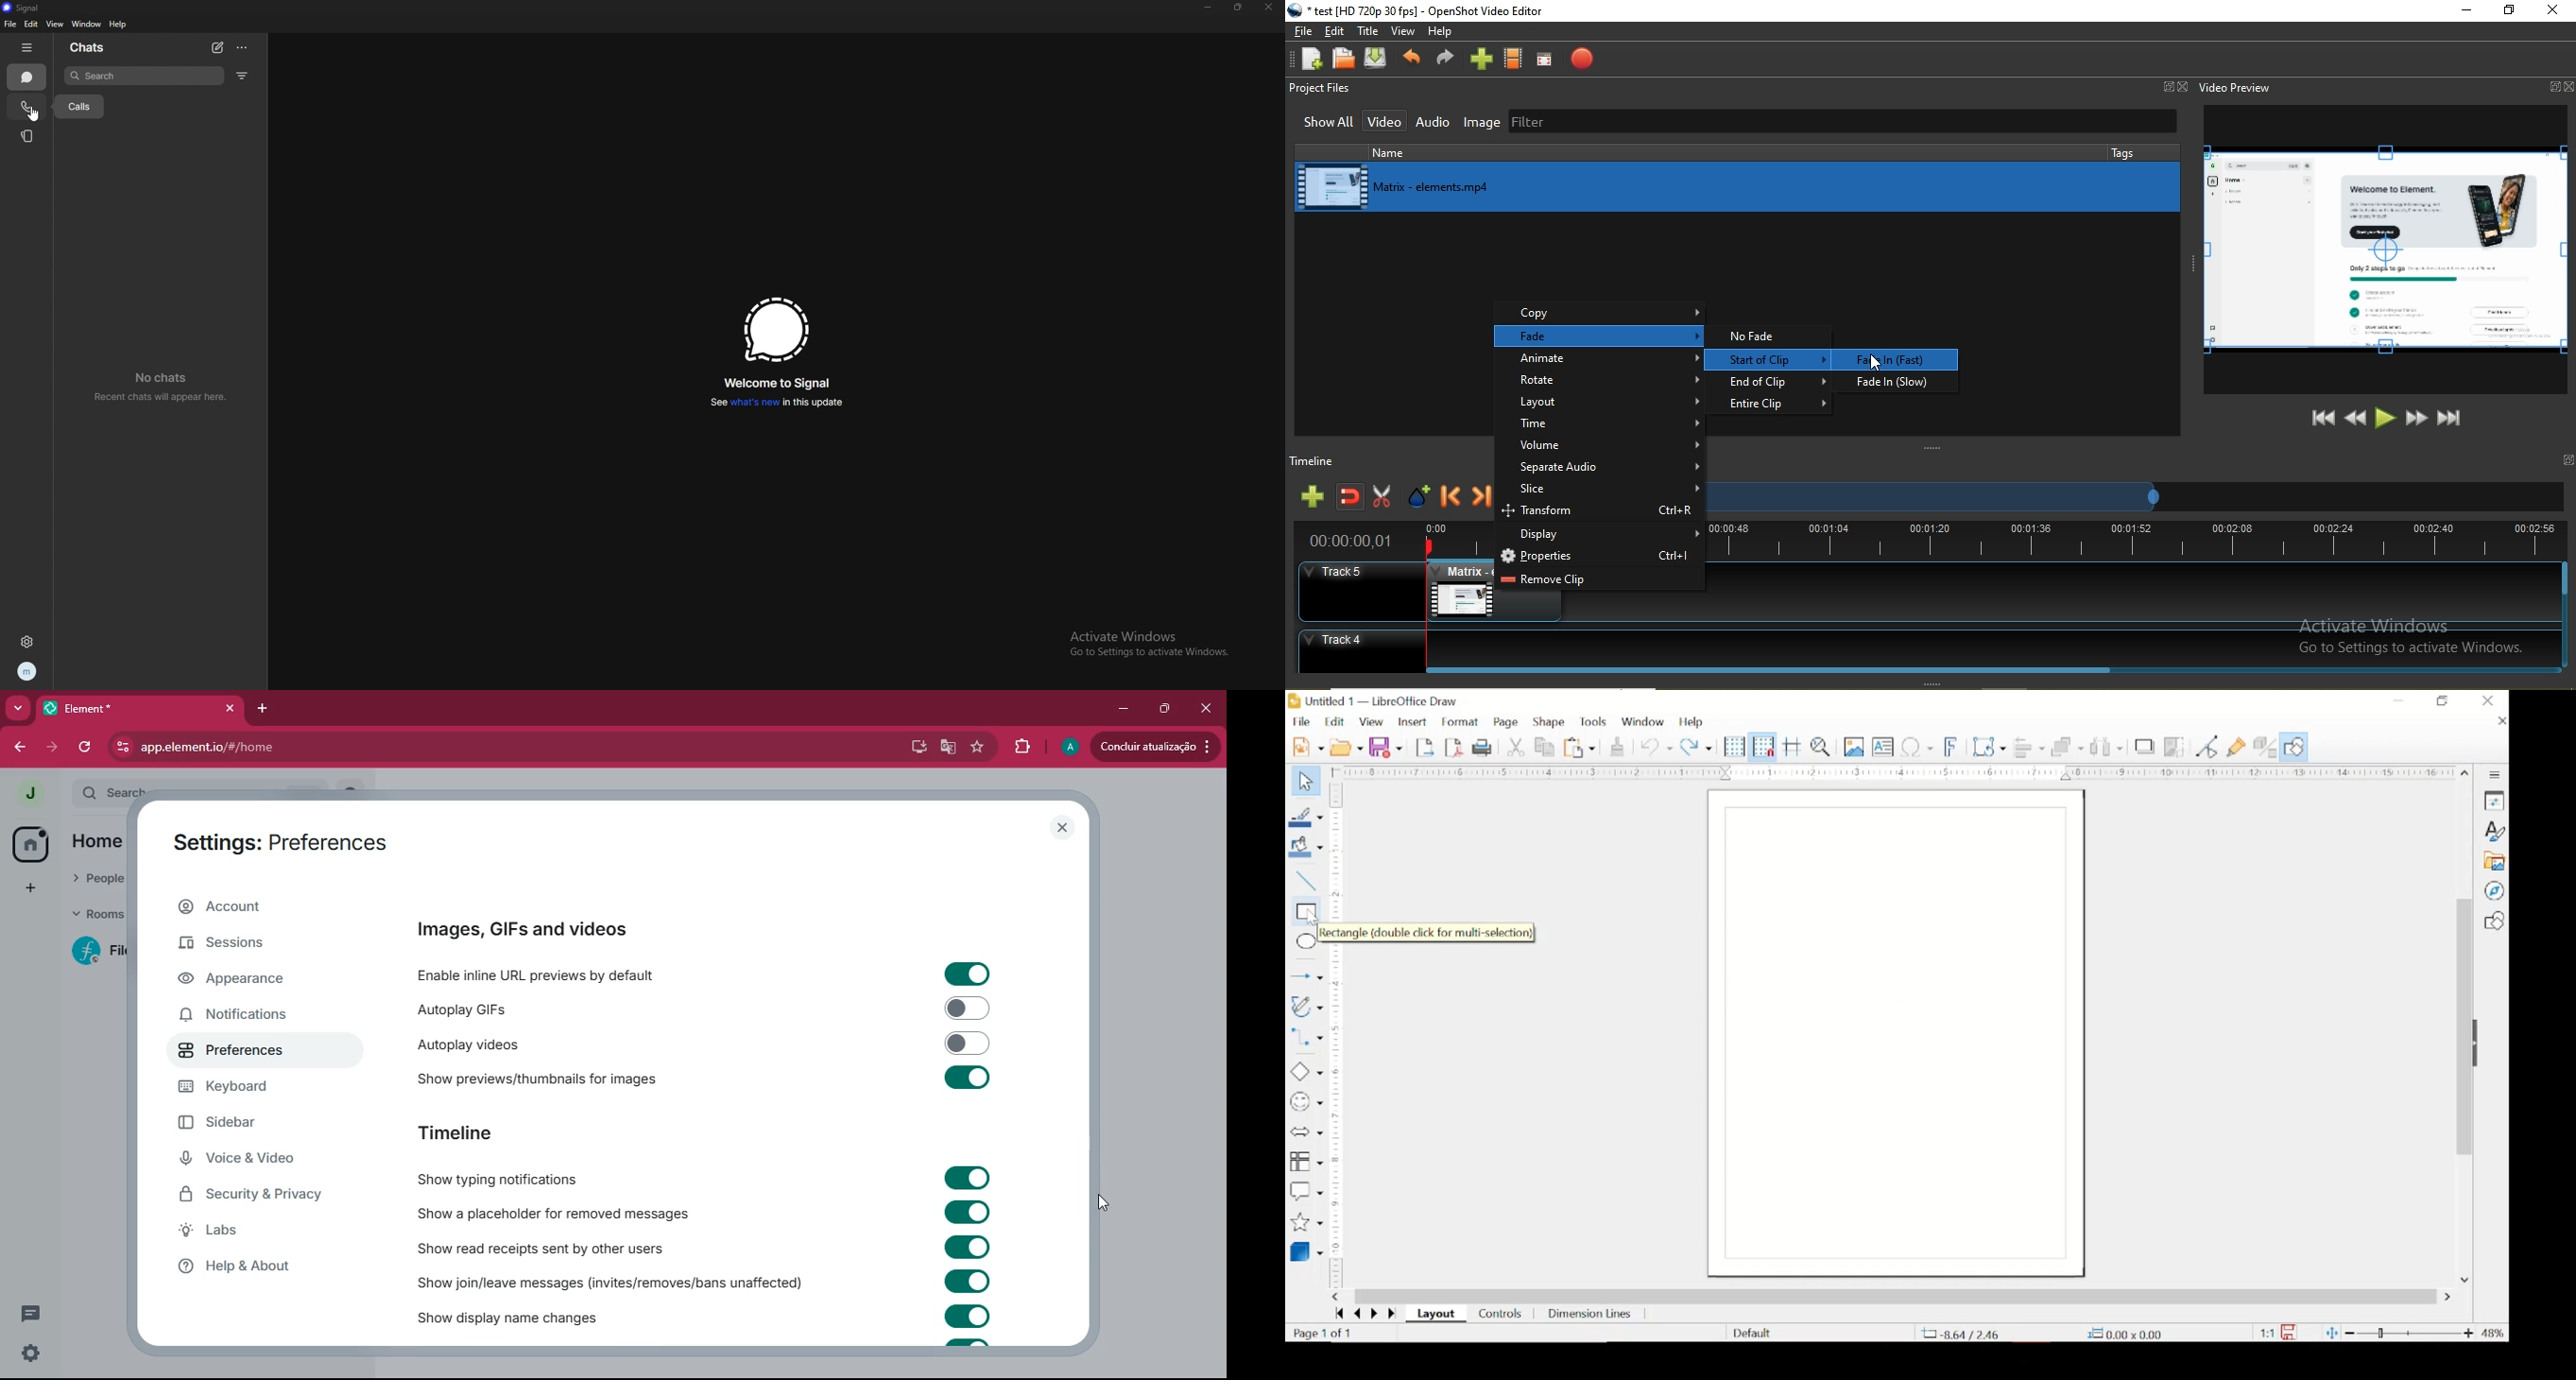 This screenshot has height=1400, width=2576. Describe the element at coordinates (914, 747) in the screenshot. I see `desktop` at that location.